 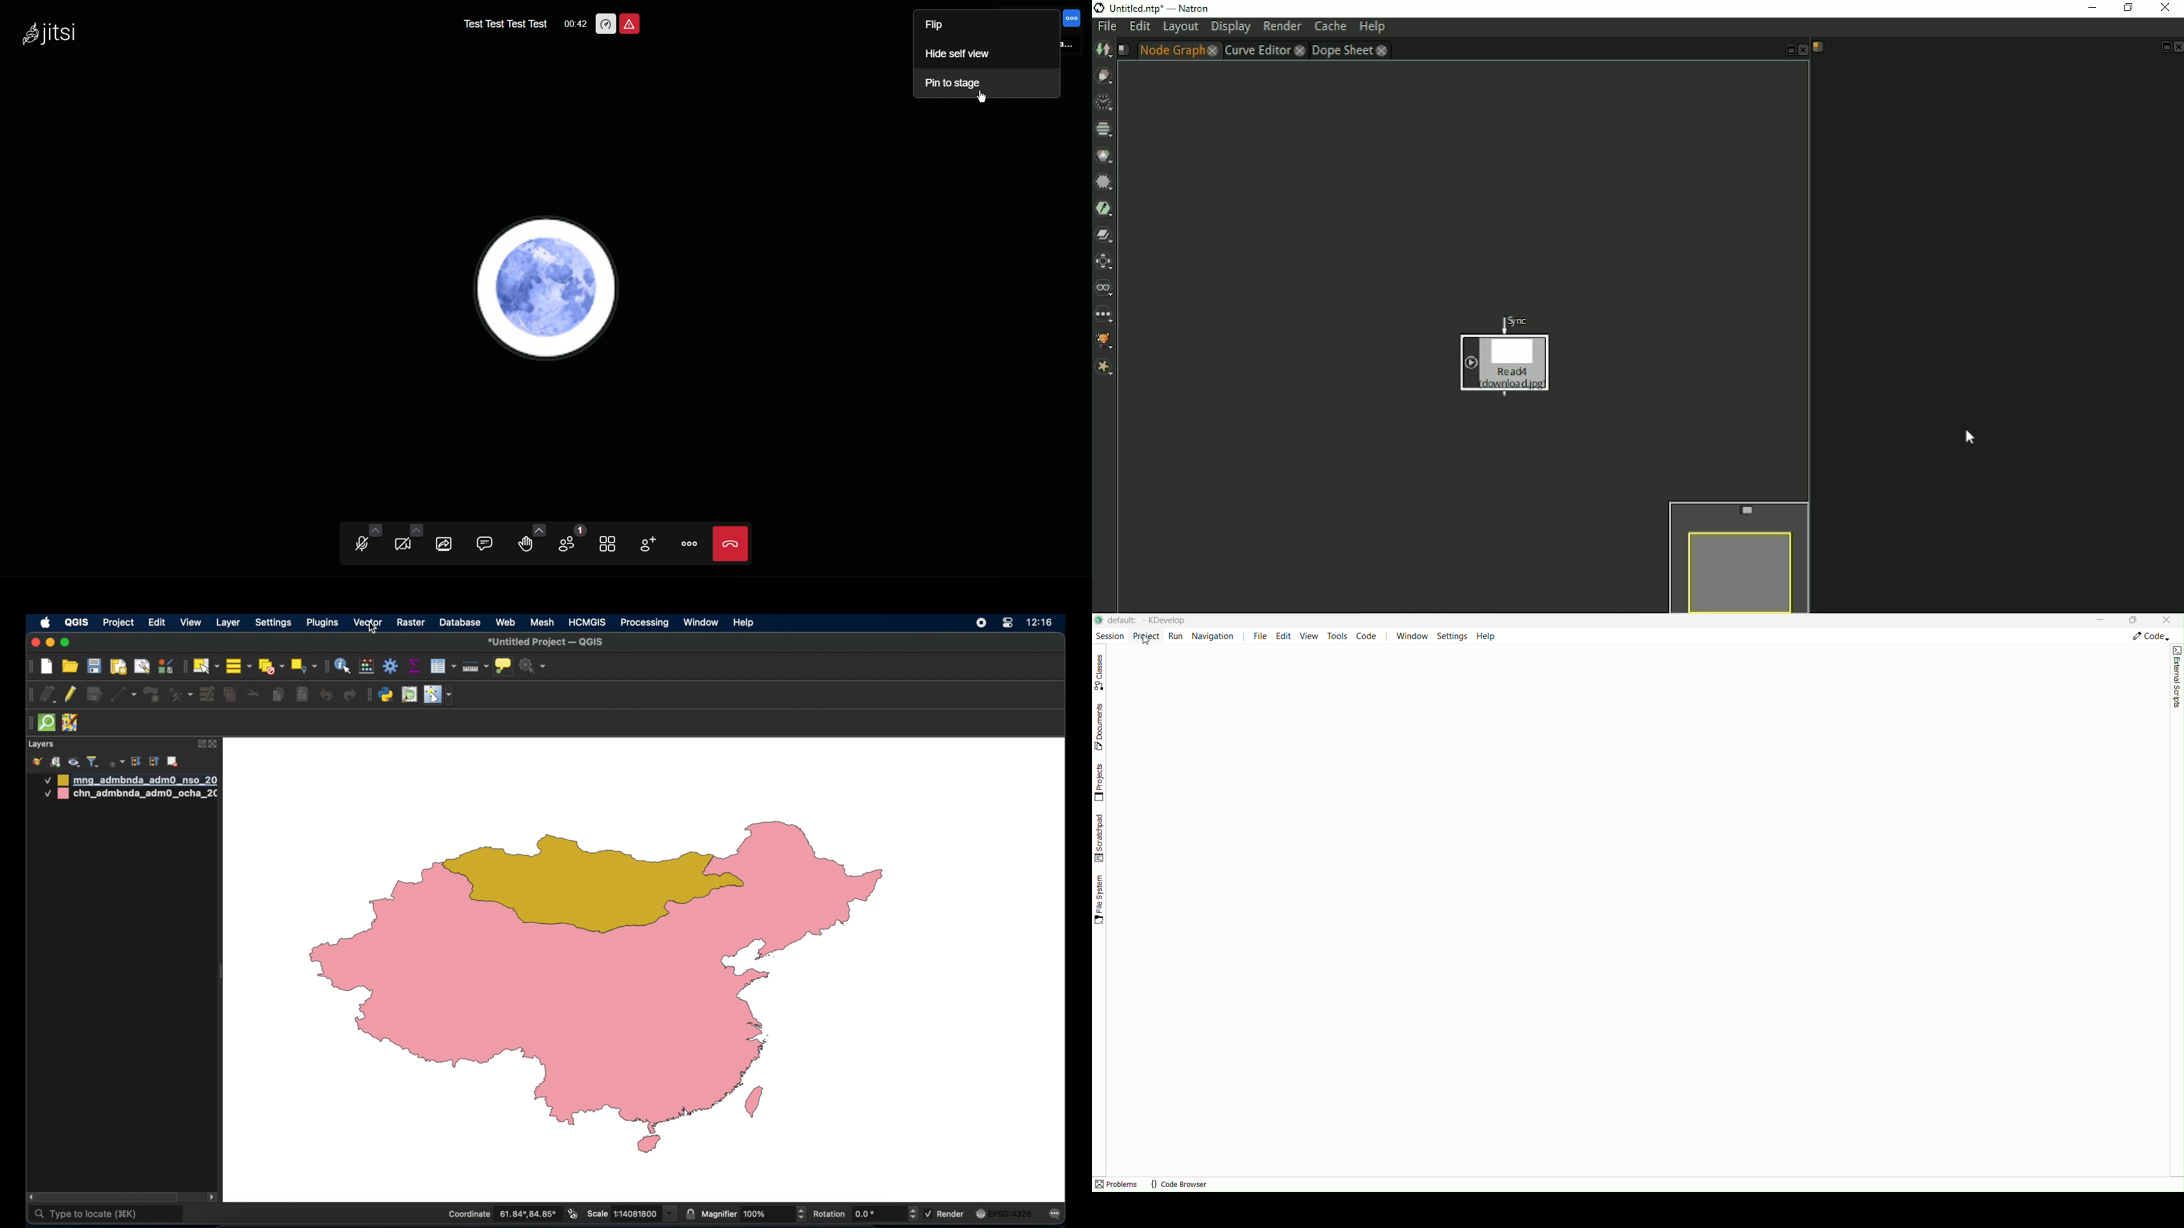 What do you see at coordinates (687, 545) in the screenshot?
I see `More` at bounding box center [687, 545].